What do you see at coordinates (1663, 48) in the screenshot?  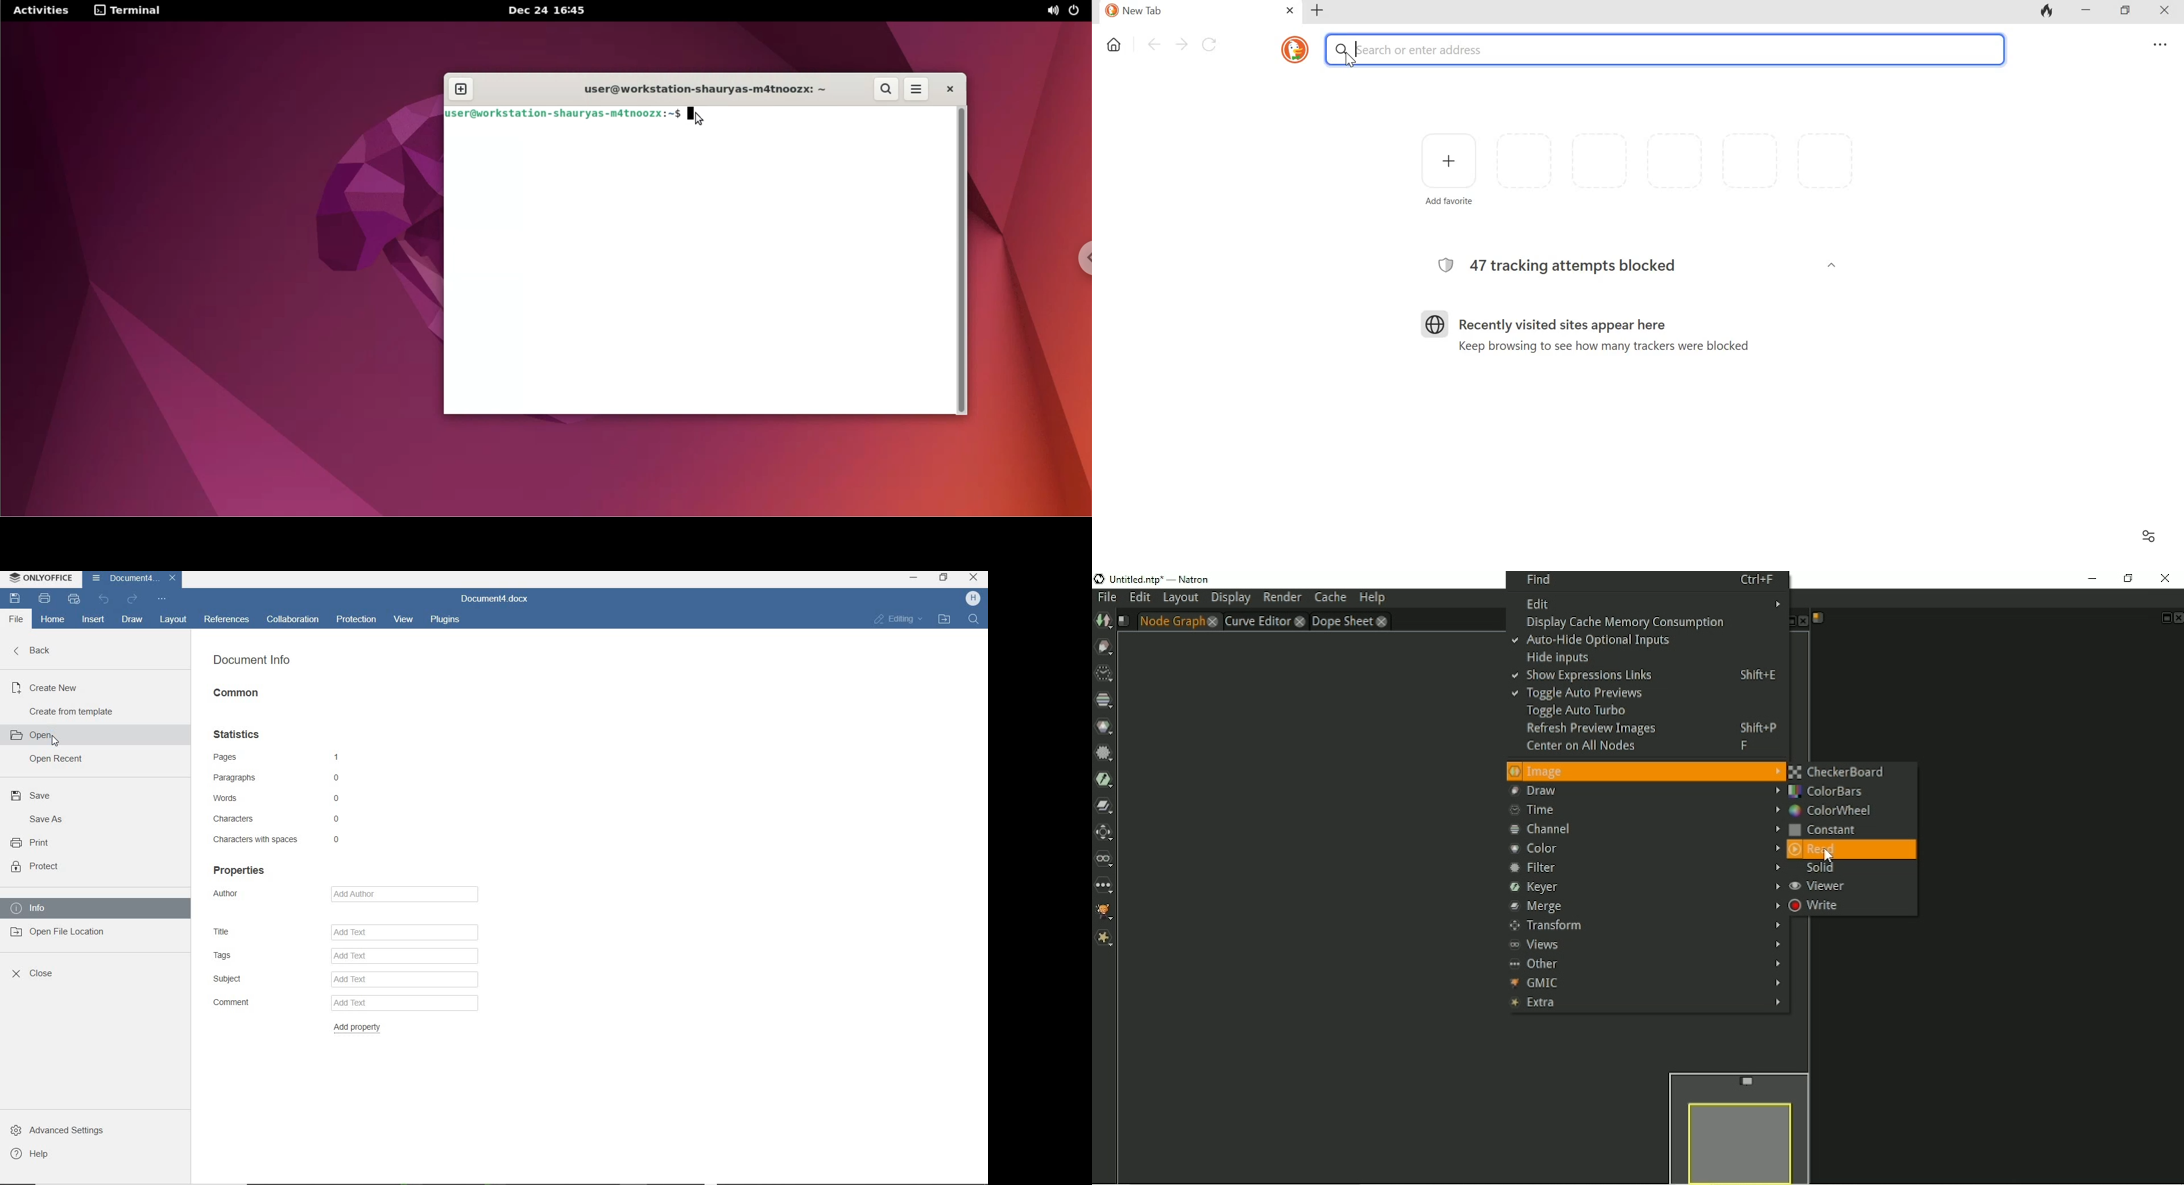 I see `Search or enter address` at bounding box center [1663, 48].